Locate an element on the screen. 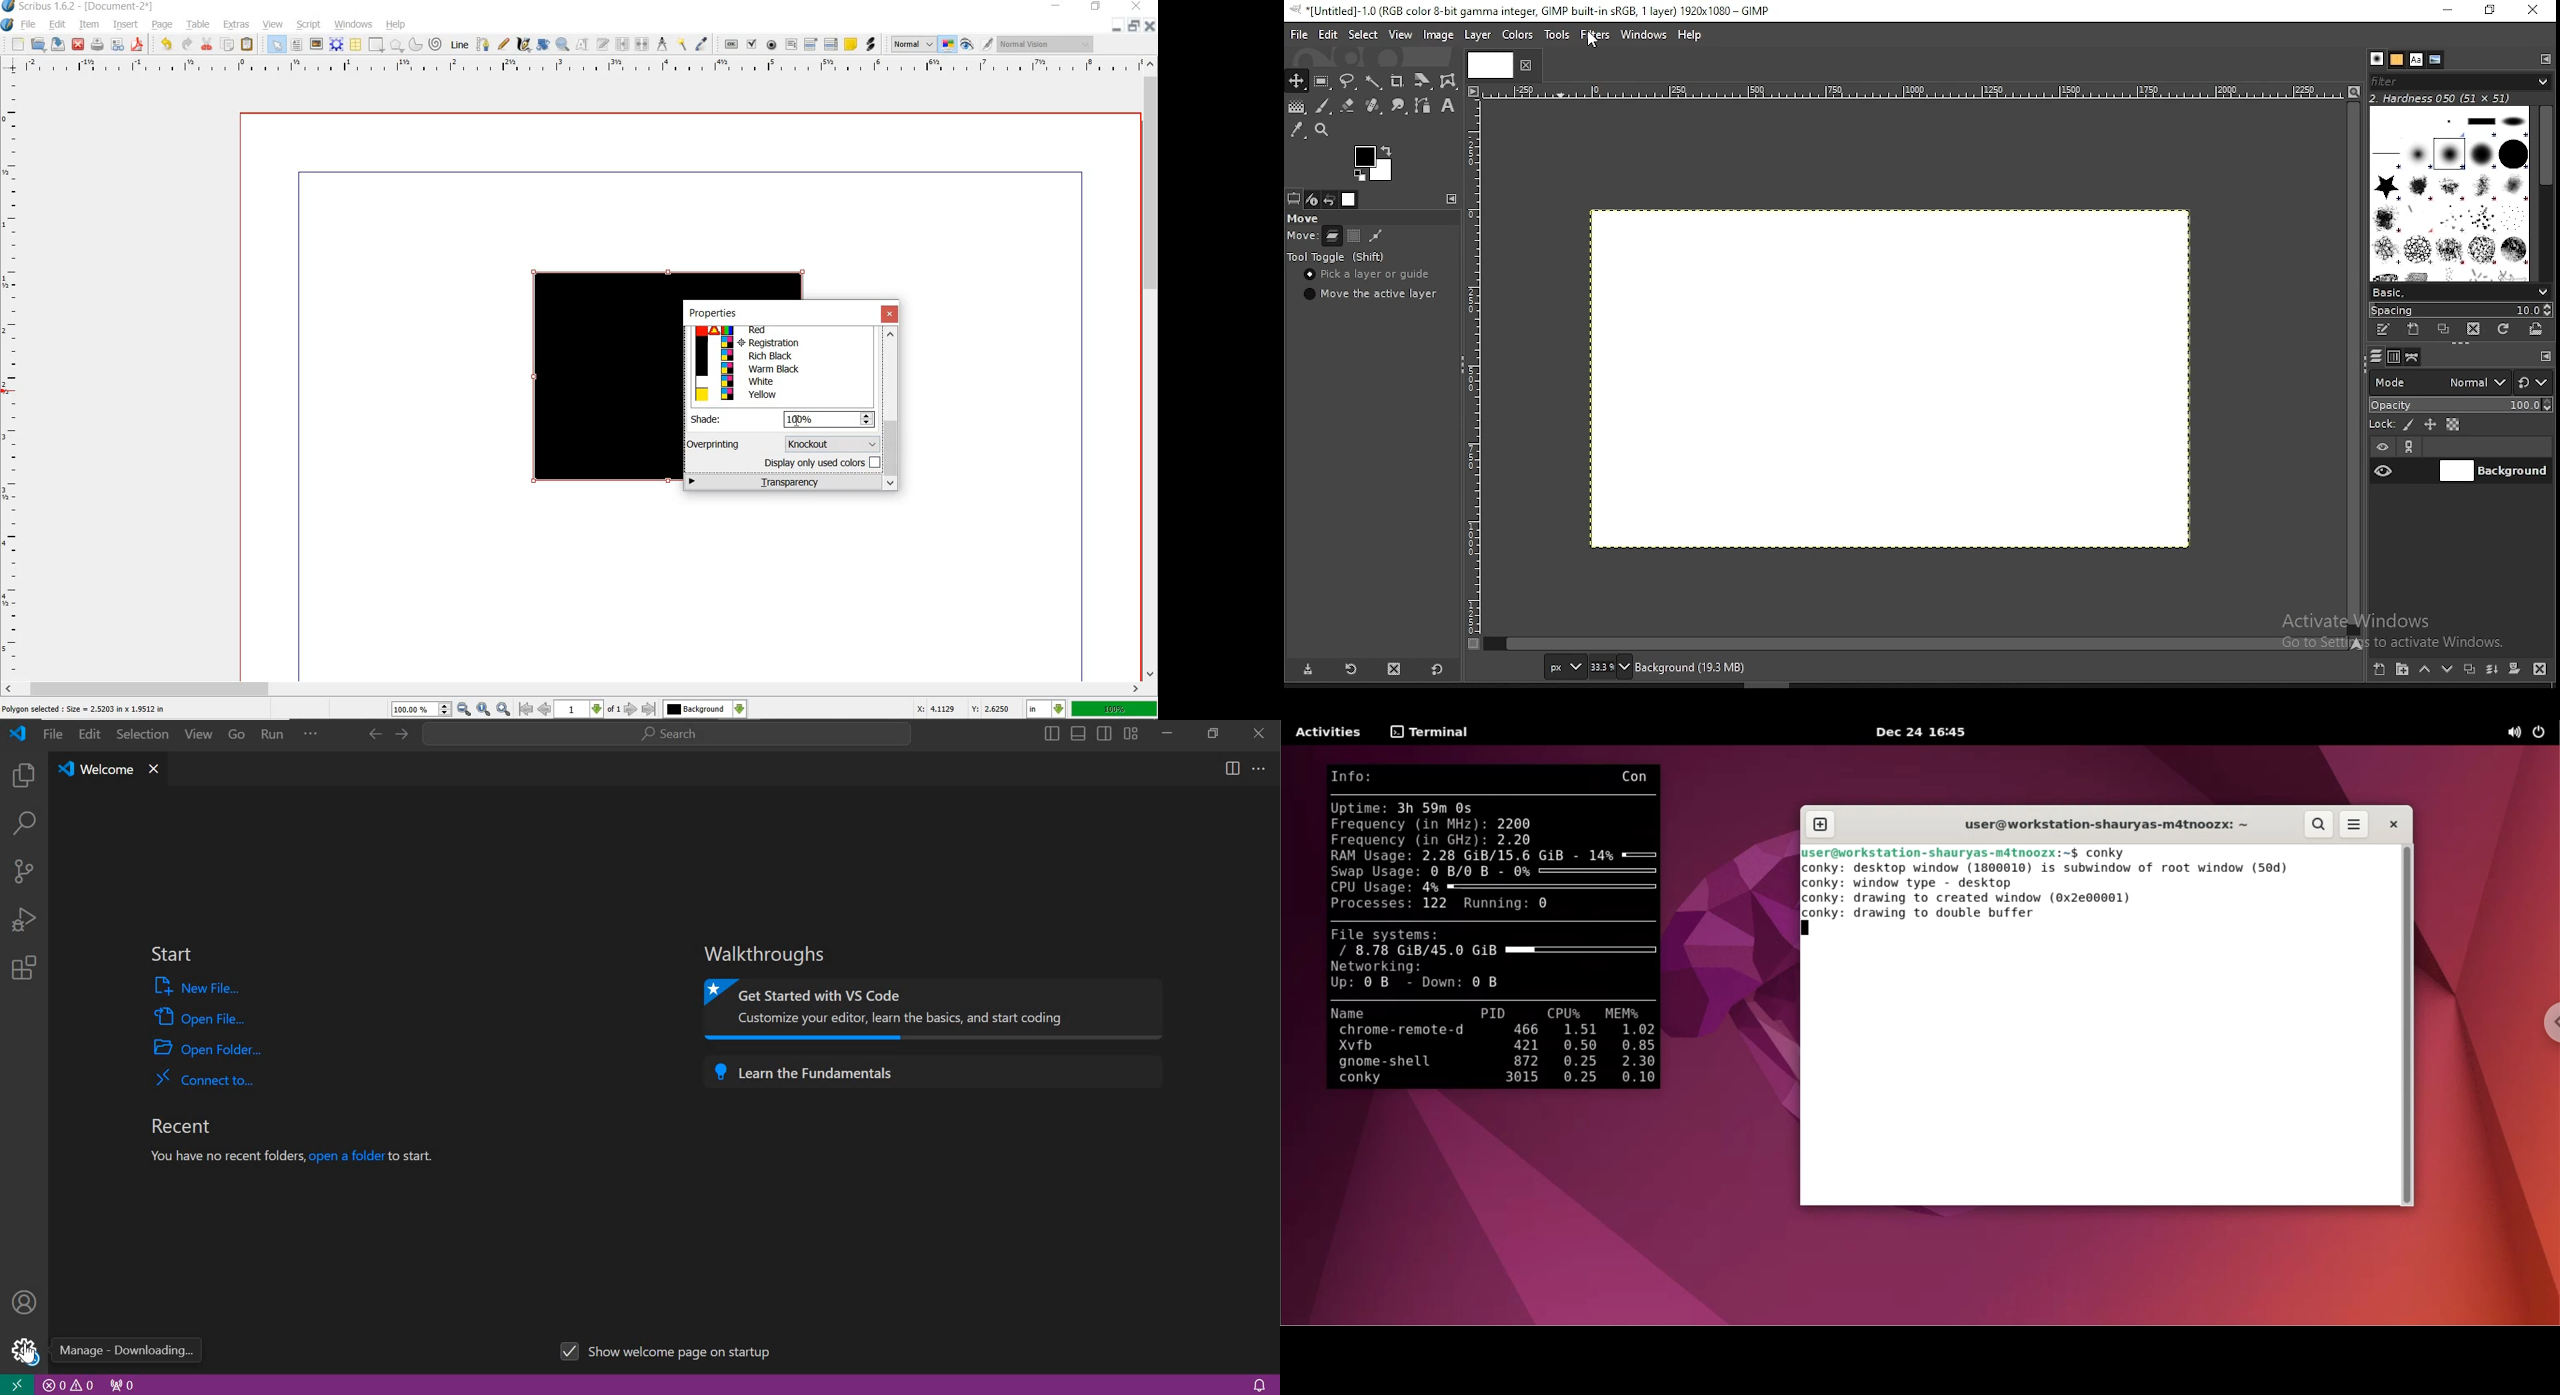 The image size is (2576, 1400). zoom status is located at coordinates (1611, 667).